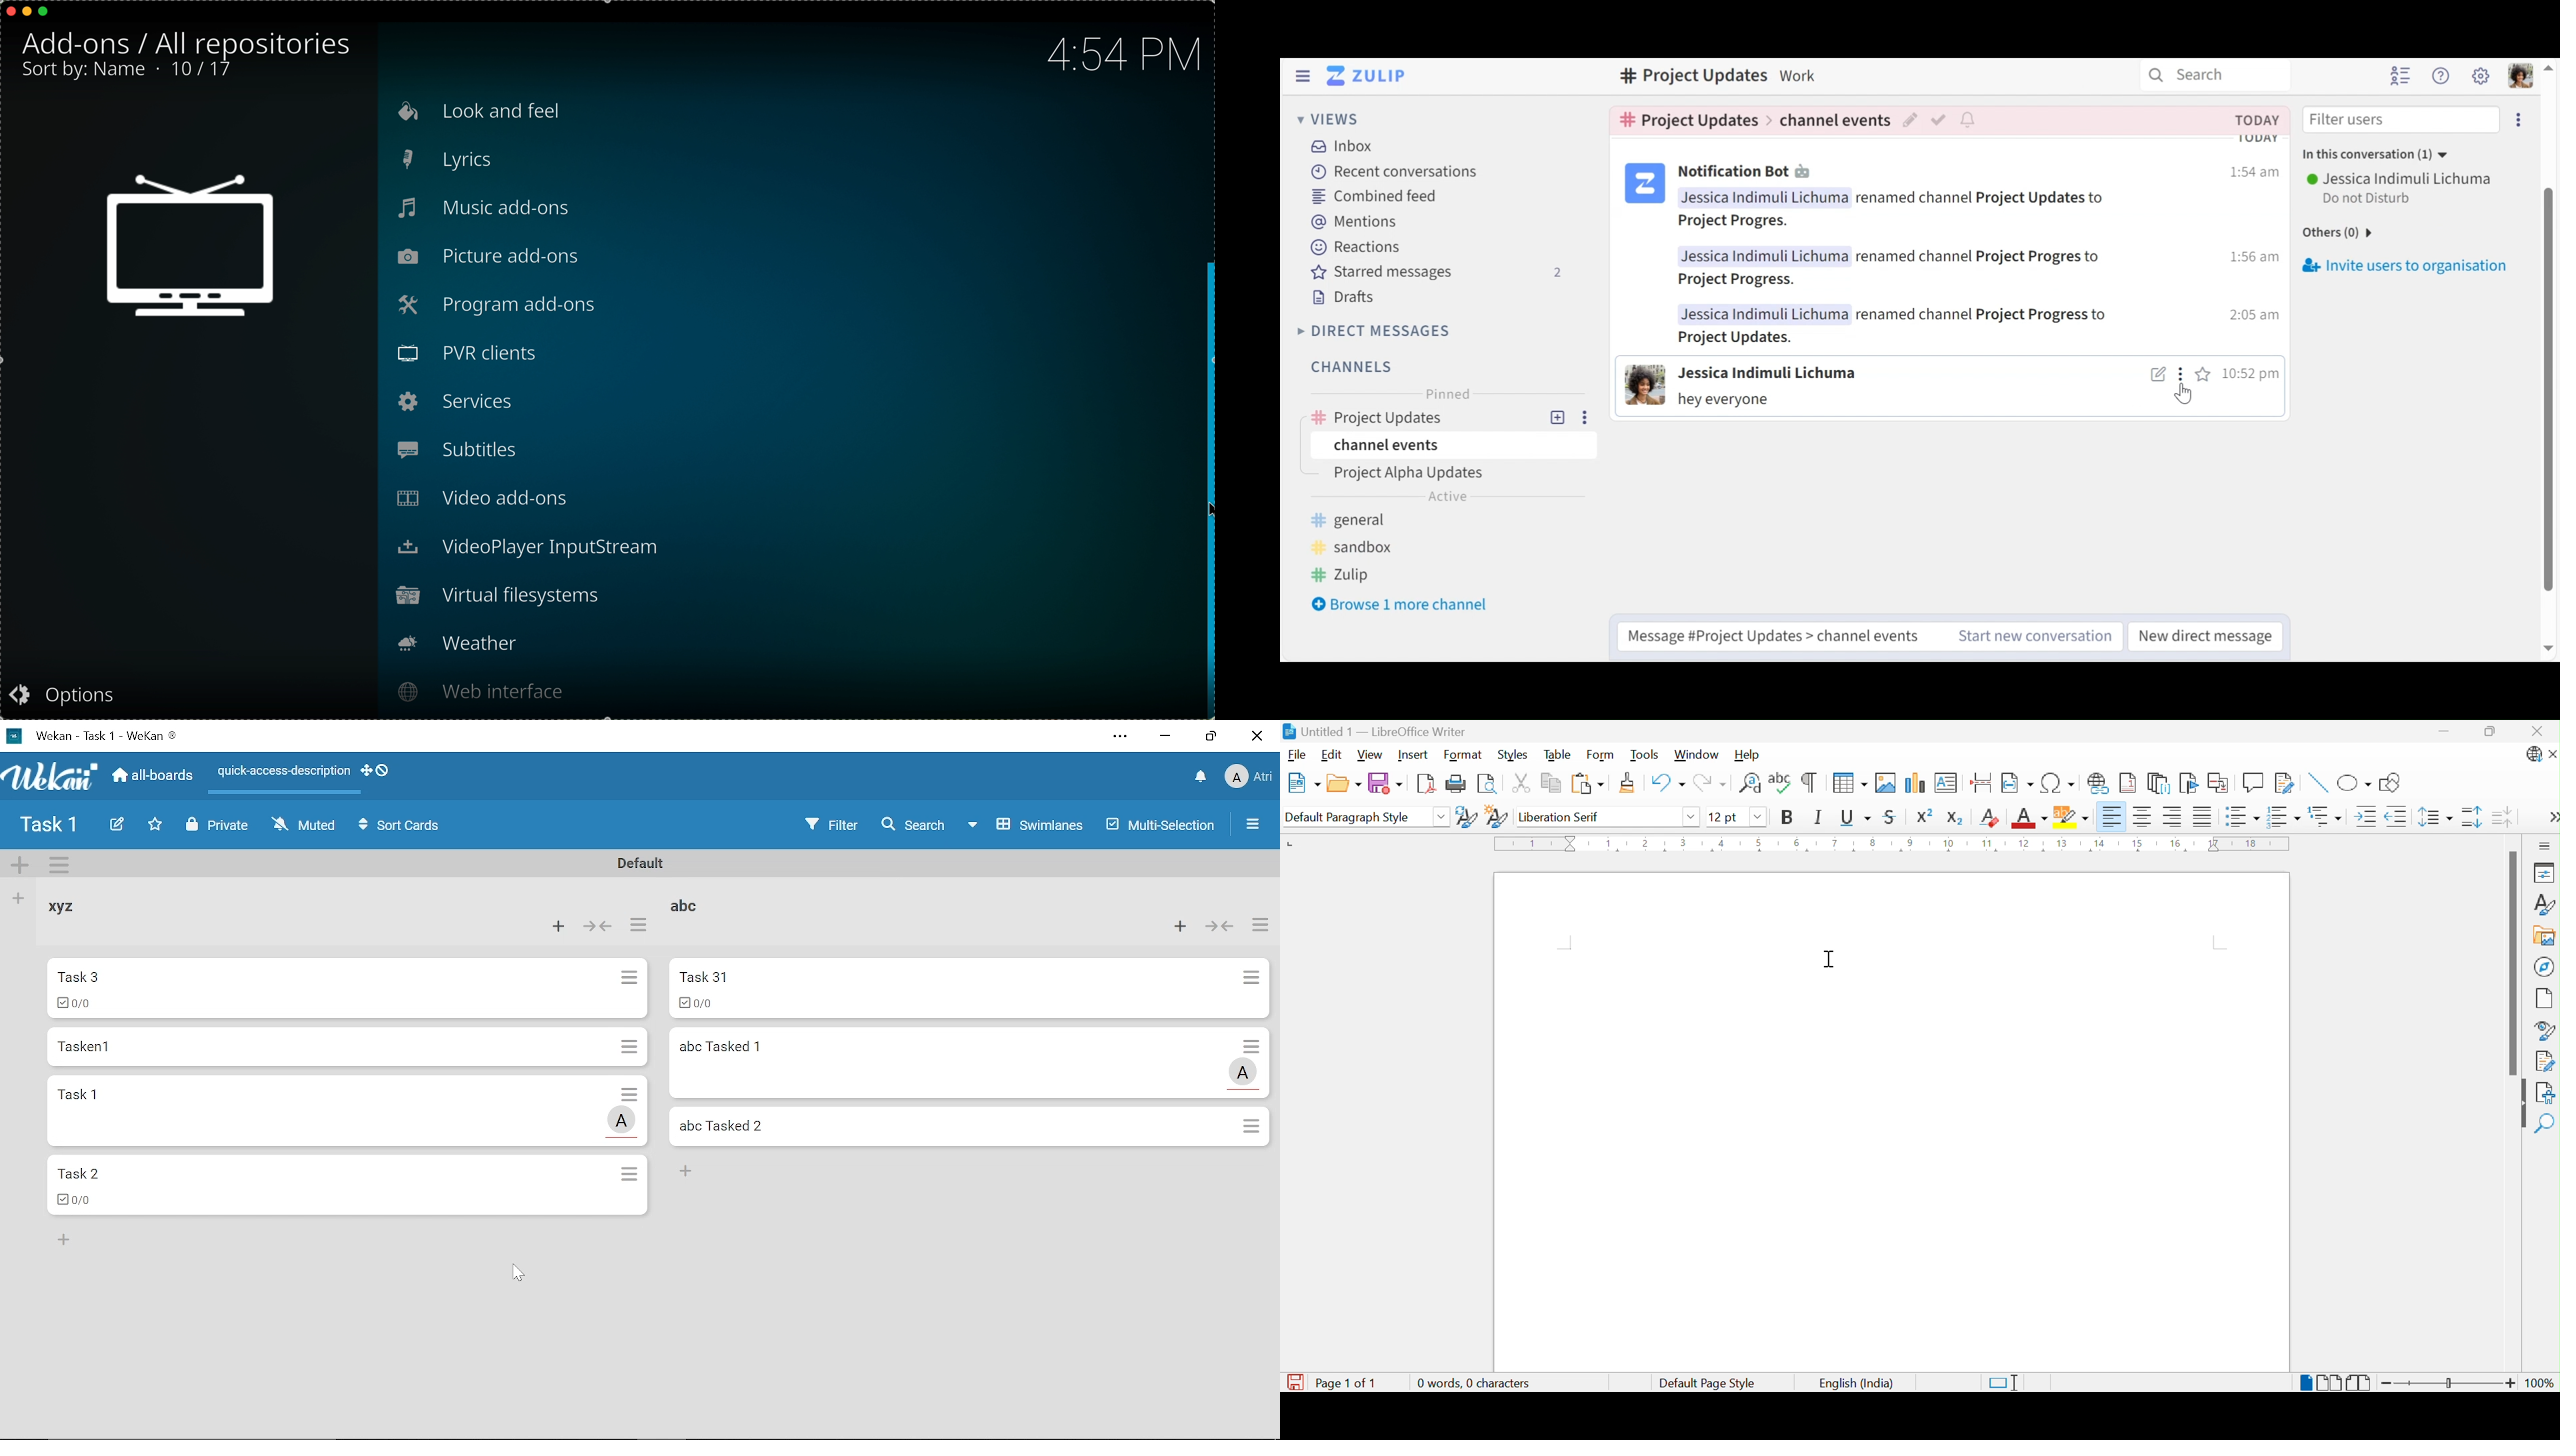  I want to click on message, so click(1904, 270).